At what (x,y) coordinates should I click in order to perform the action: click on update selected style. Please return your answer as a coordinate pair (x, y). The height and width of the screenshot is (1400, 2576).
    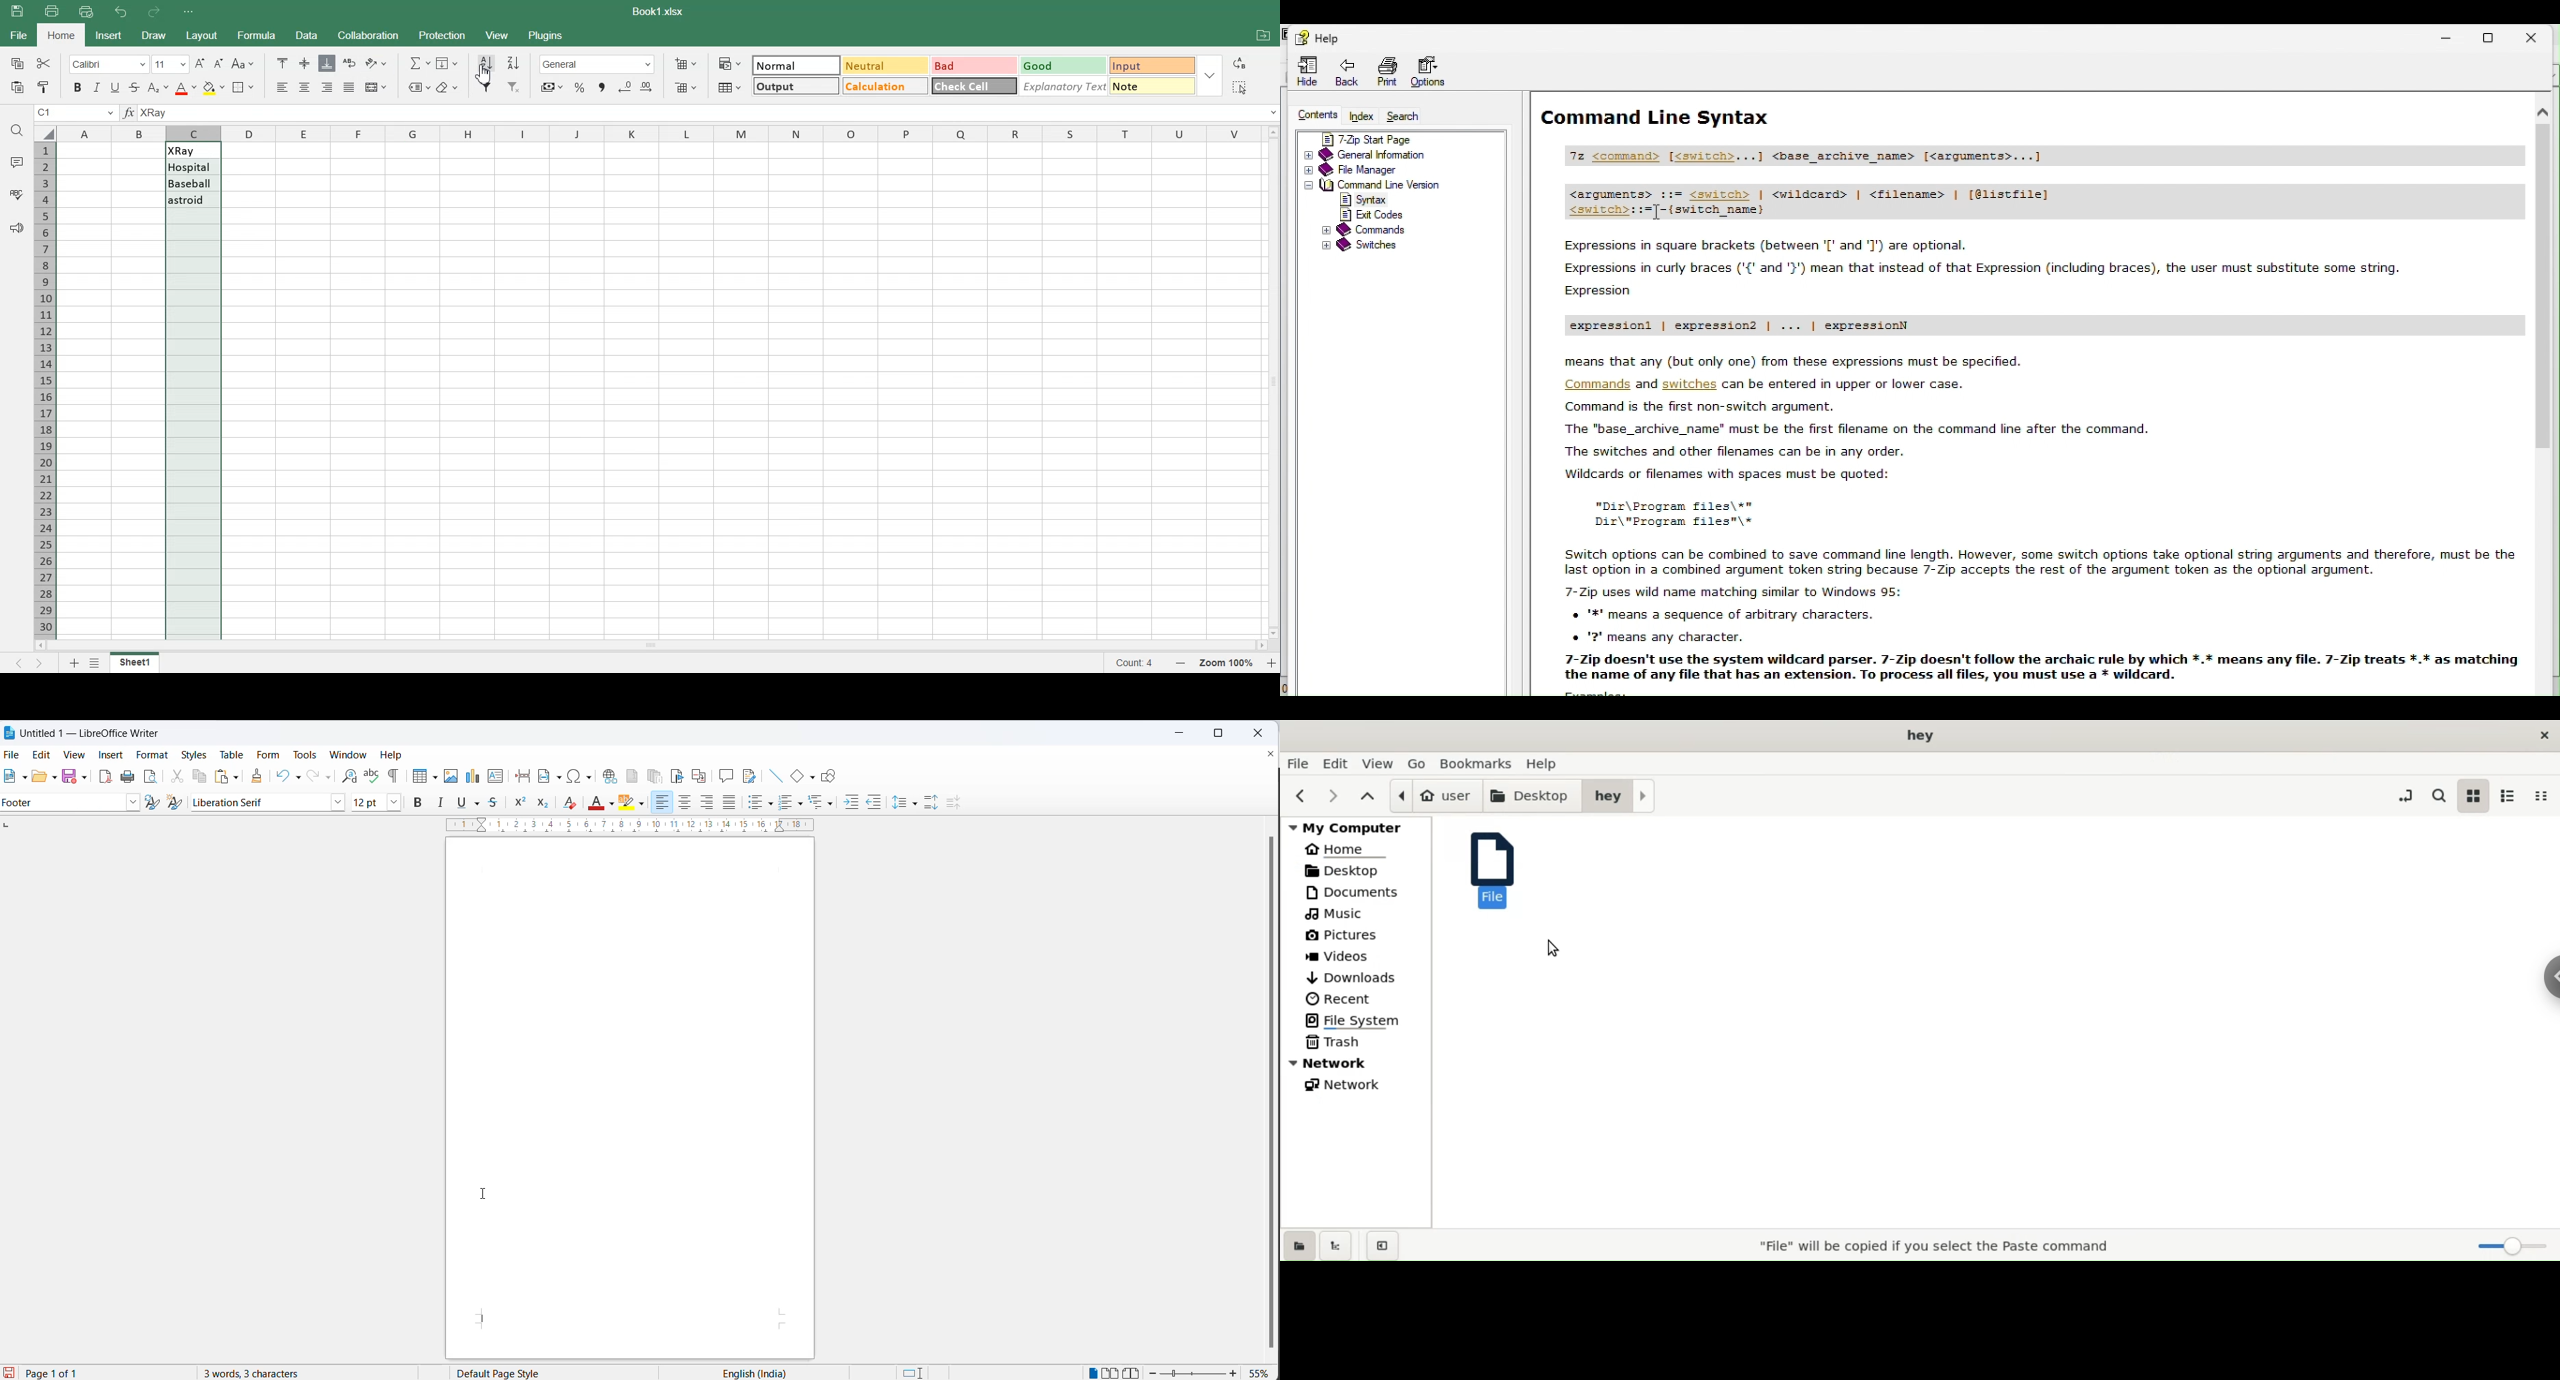
    Looking at the image, I should click on (152, 802).